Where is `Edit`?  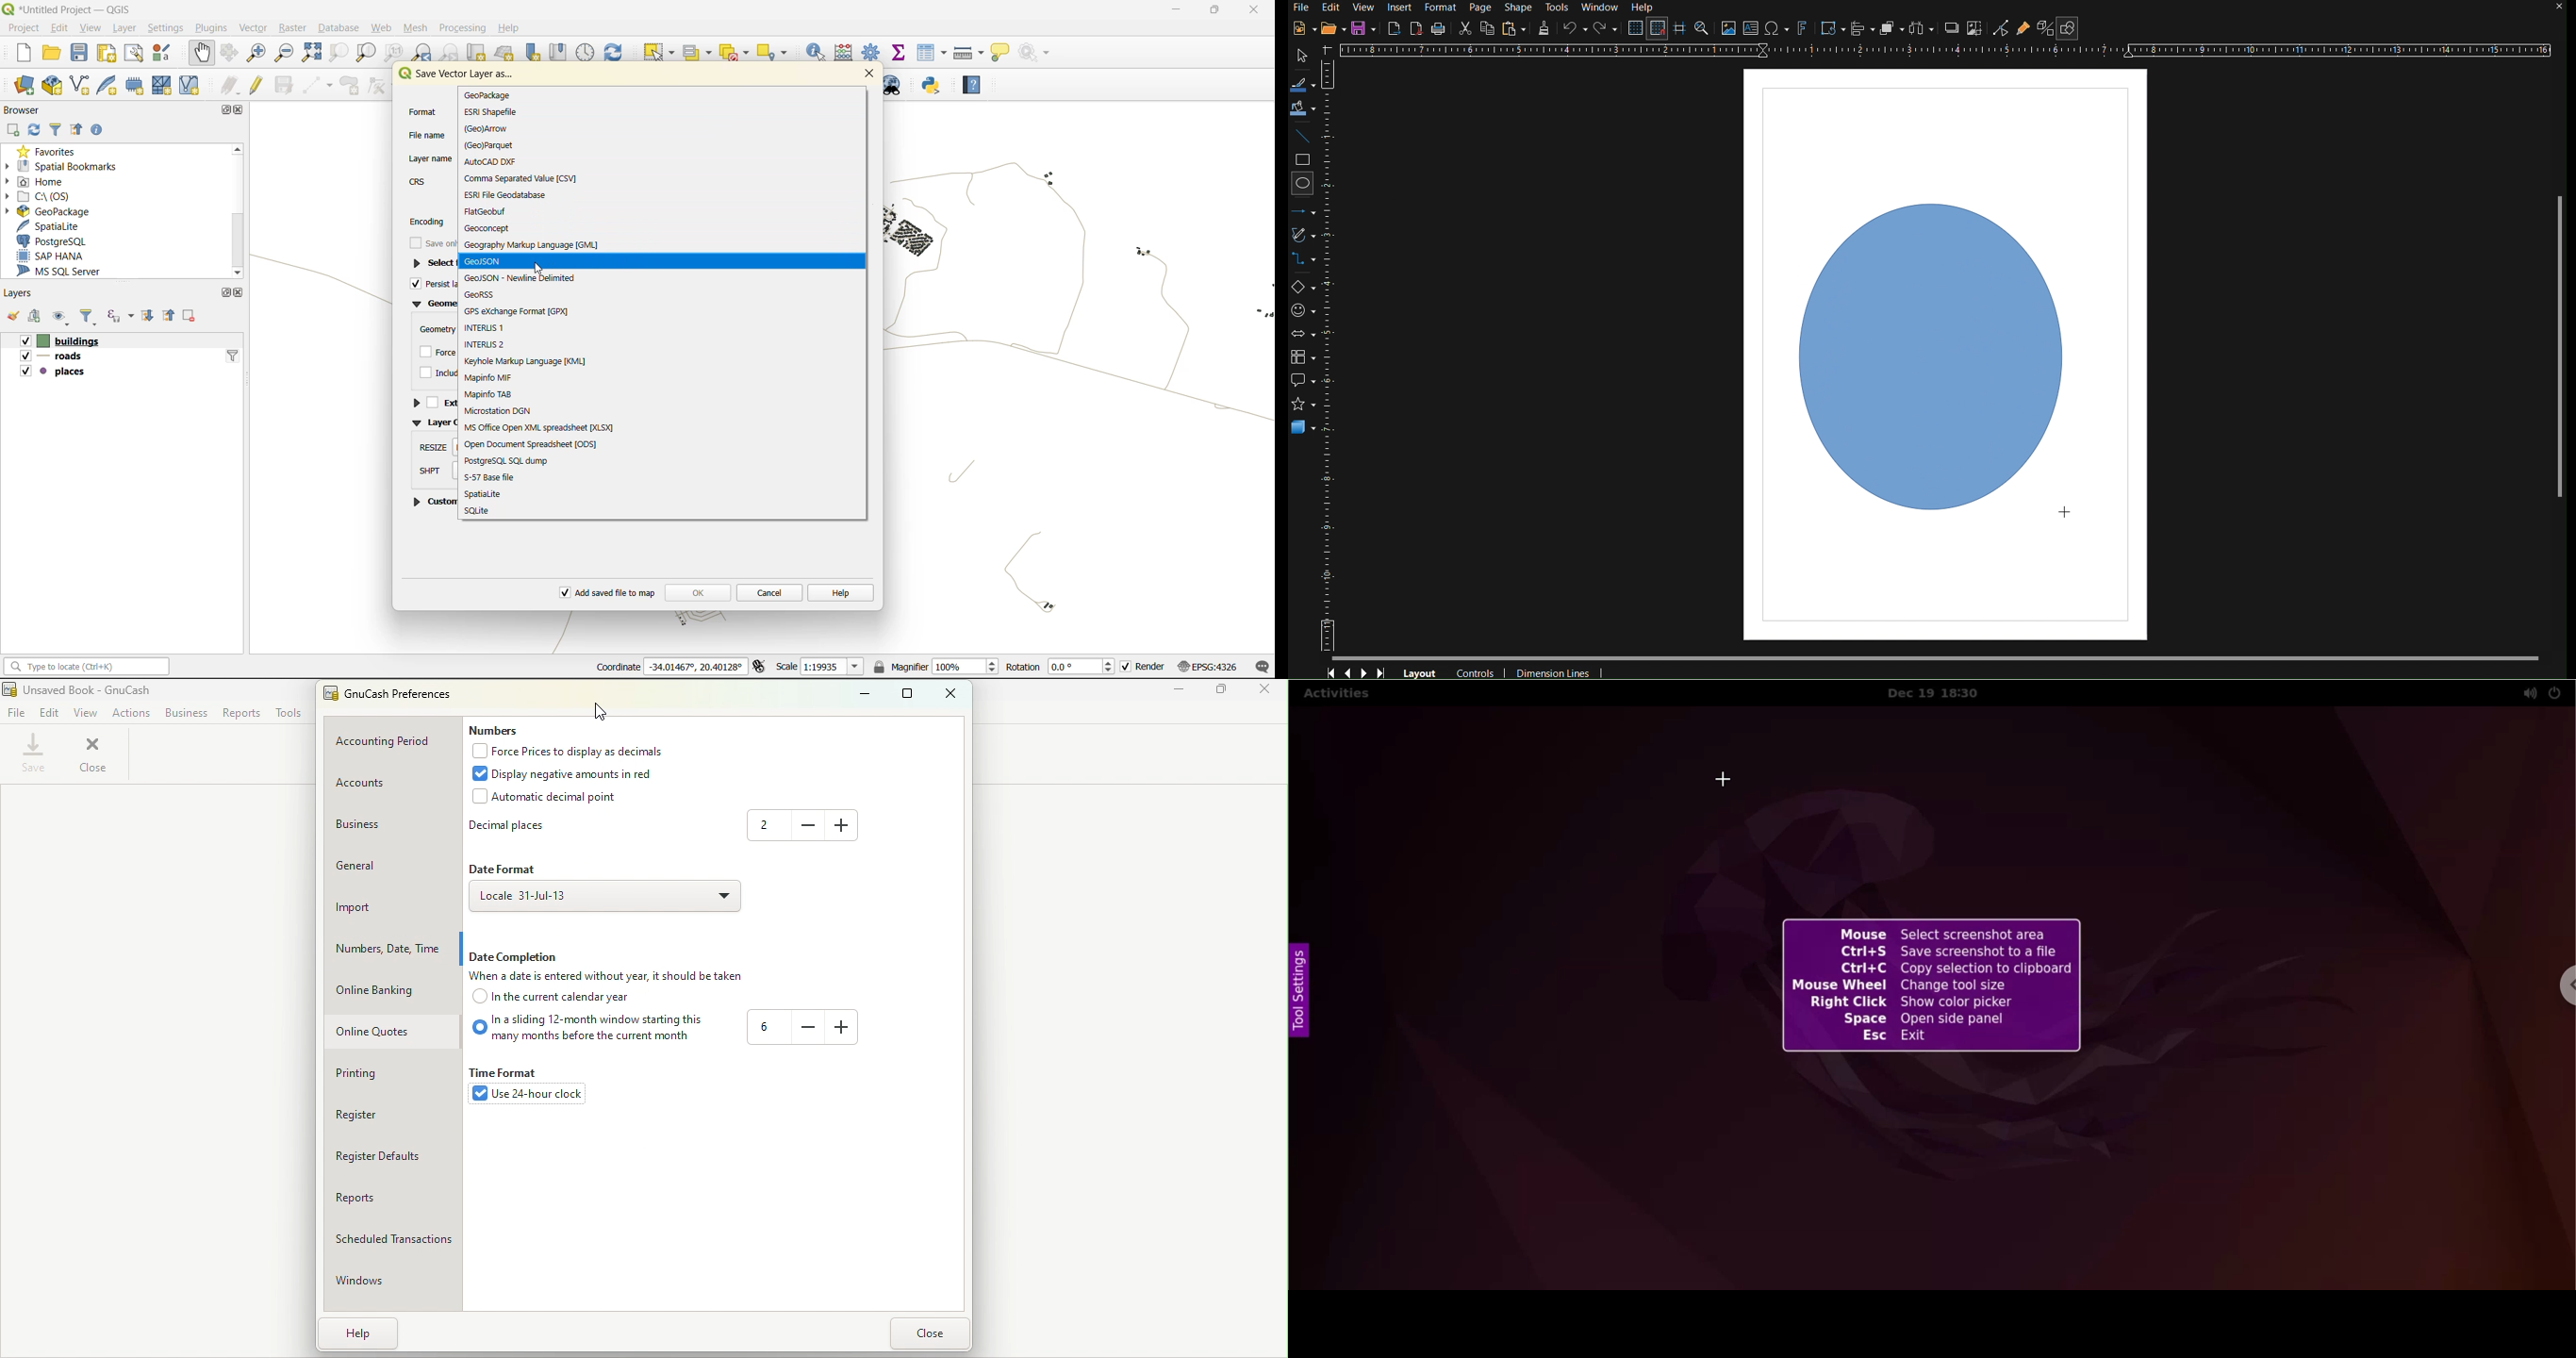 Edit is located at coordinates (1331, 7).